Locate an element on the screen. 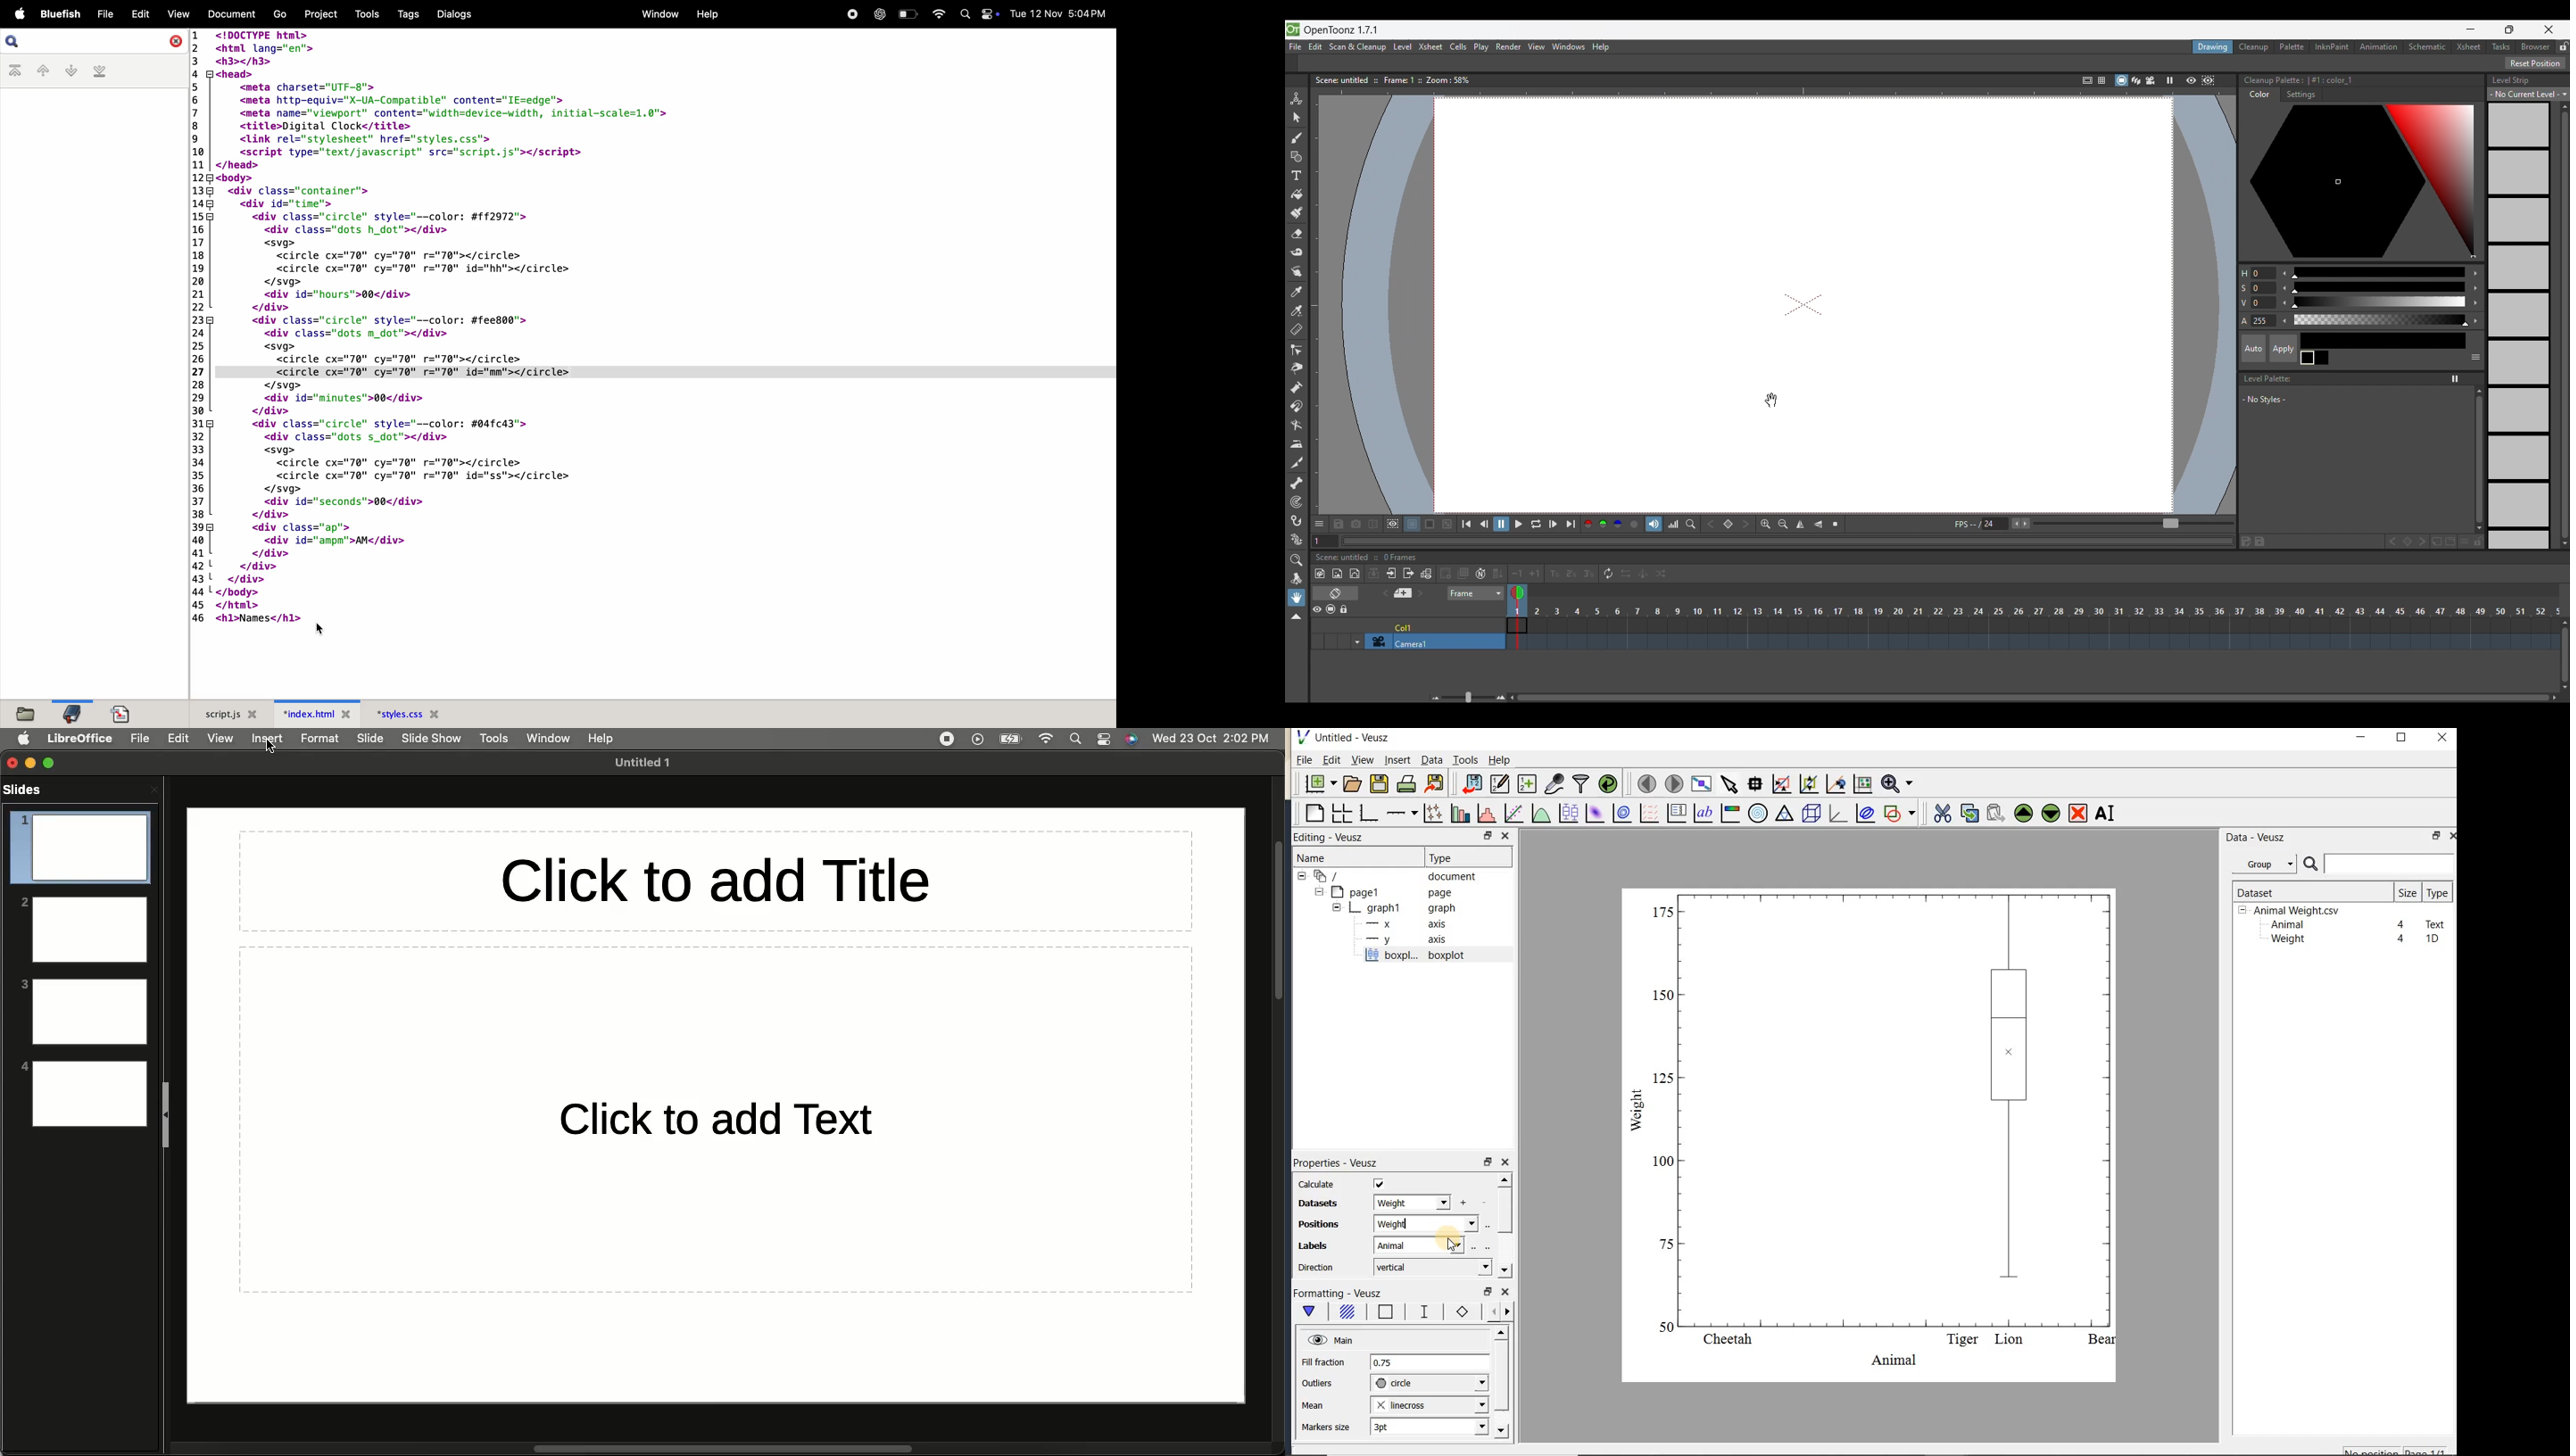  minor ticks is located at coordinates (1496, 1312).